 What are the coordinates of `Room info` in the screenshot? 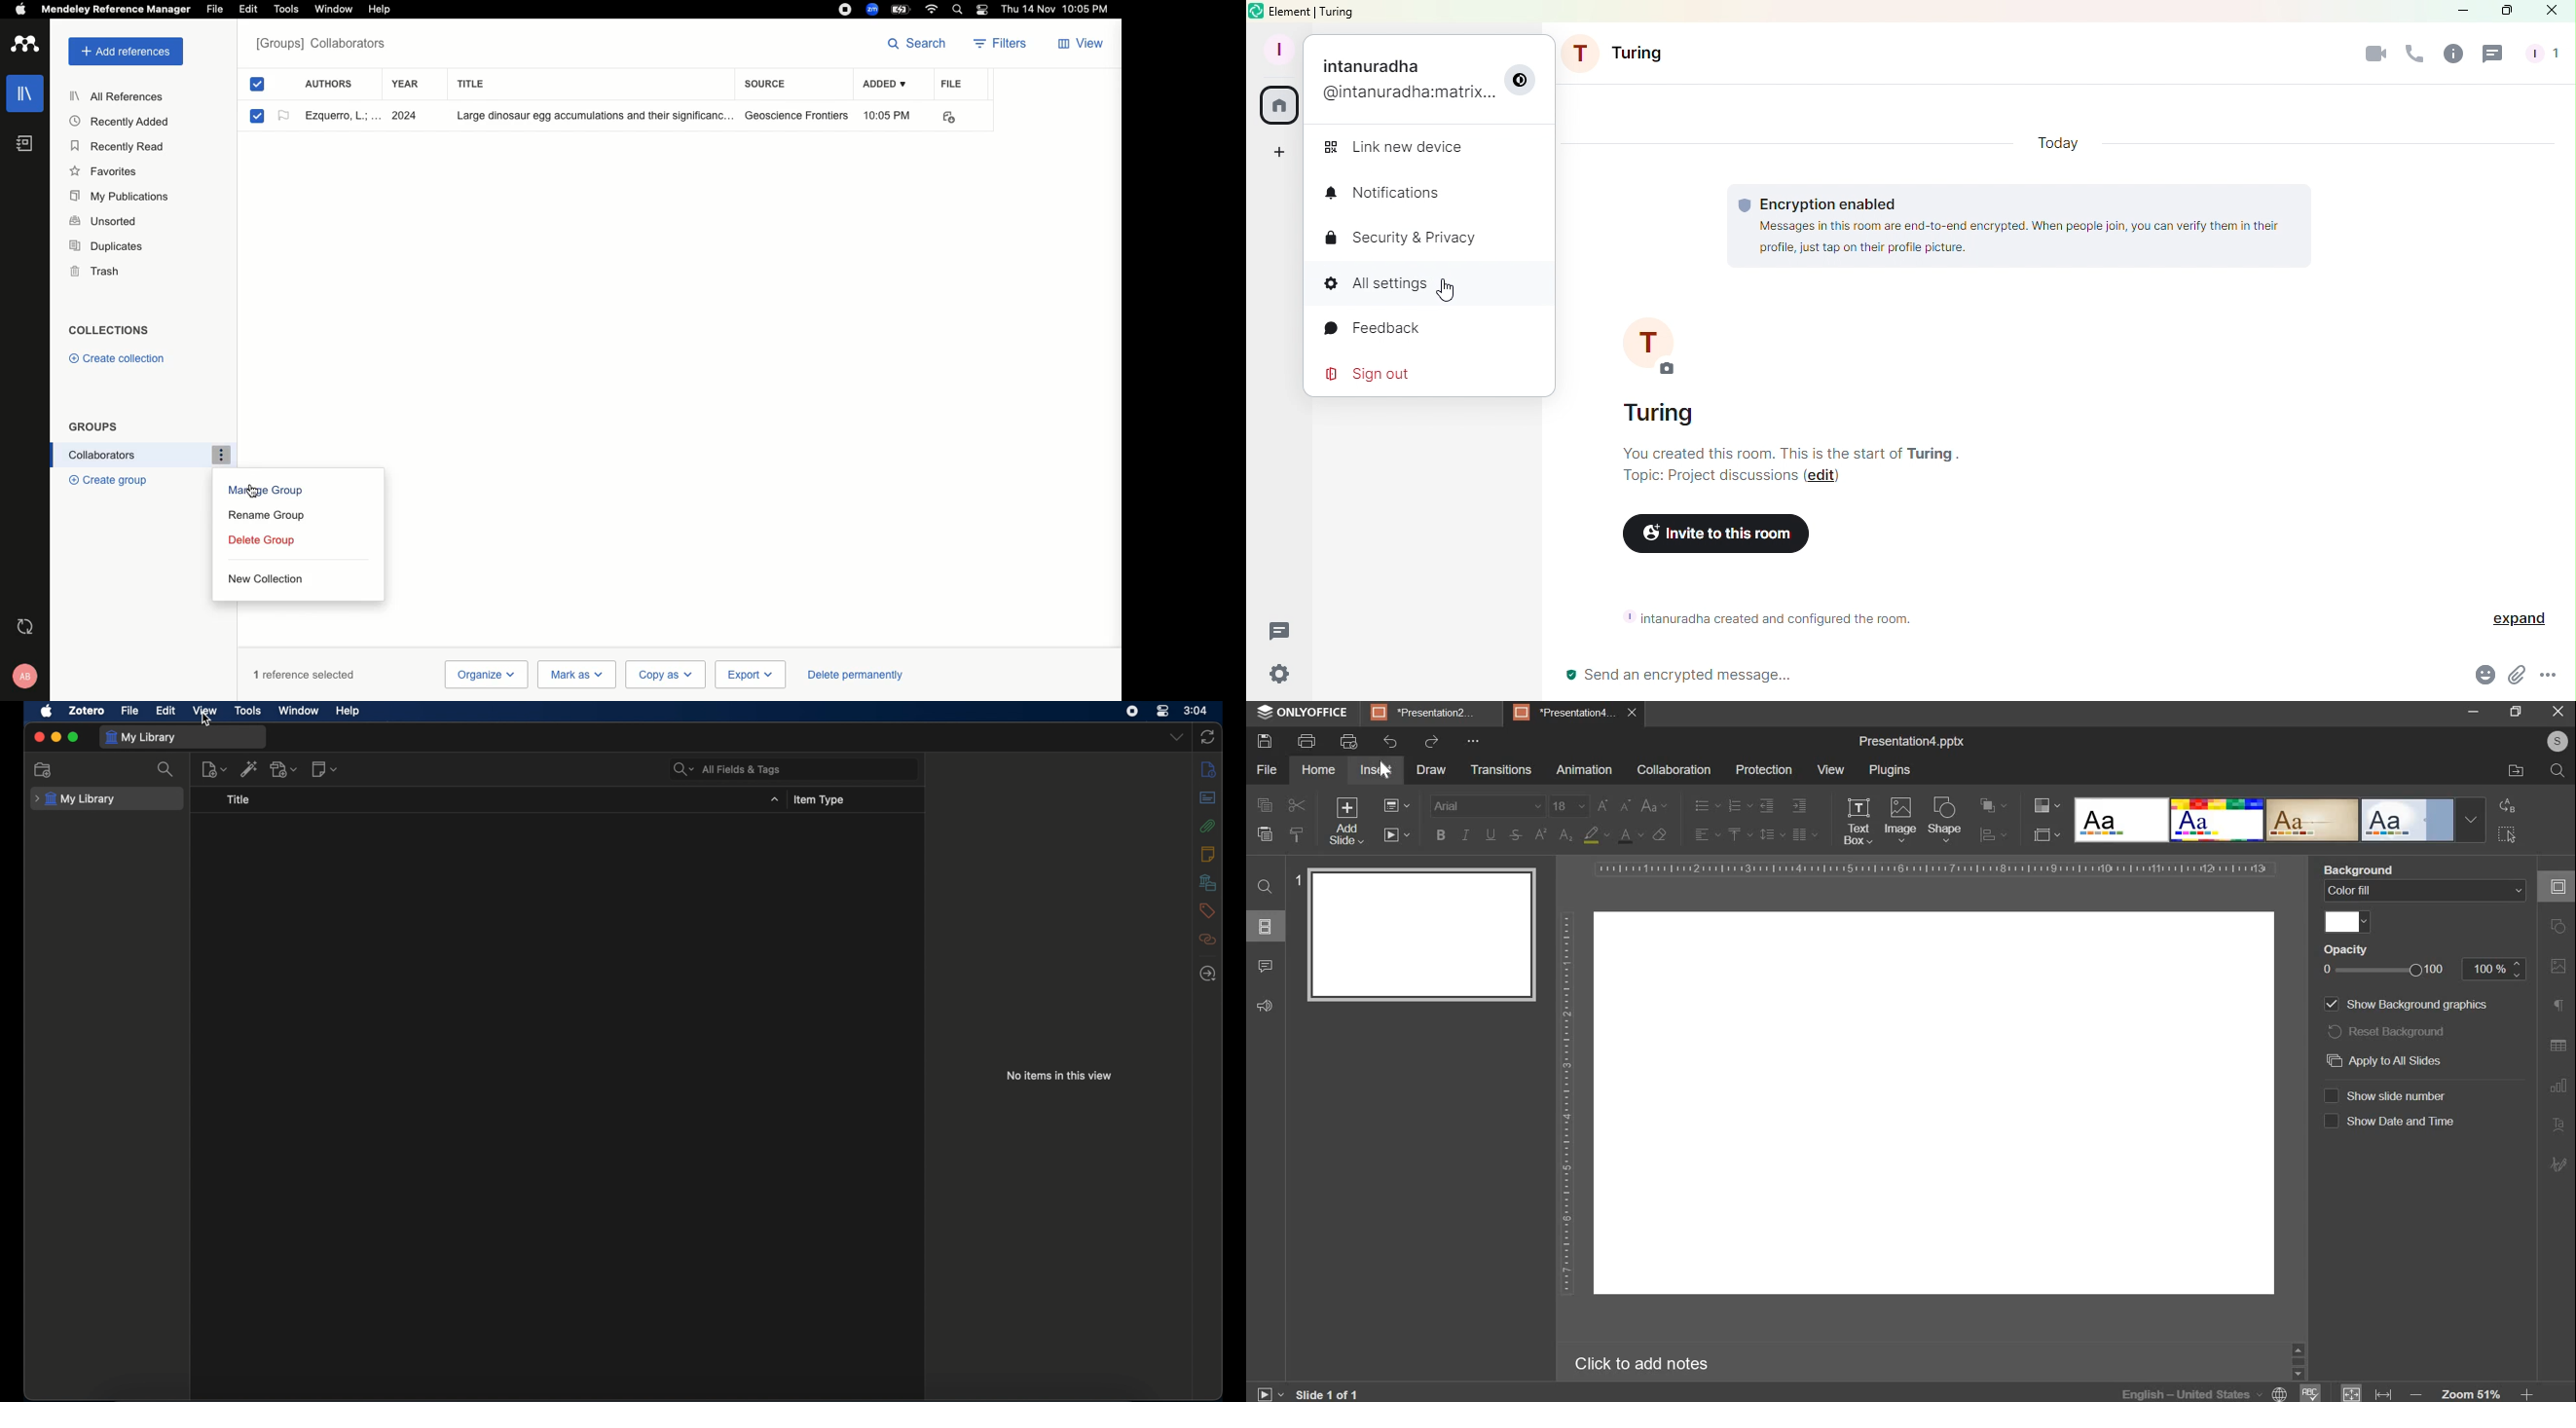 It's located at (2448, 54).